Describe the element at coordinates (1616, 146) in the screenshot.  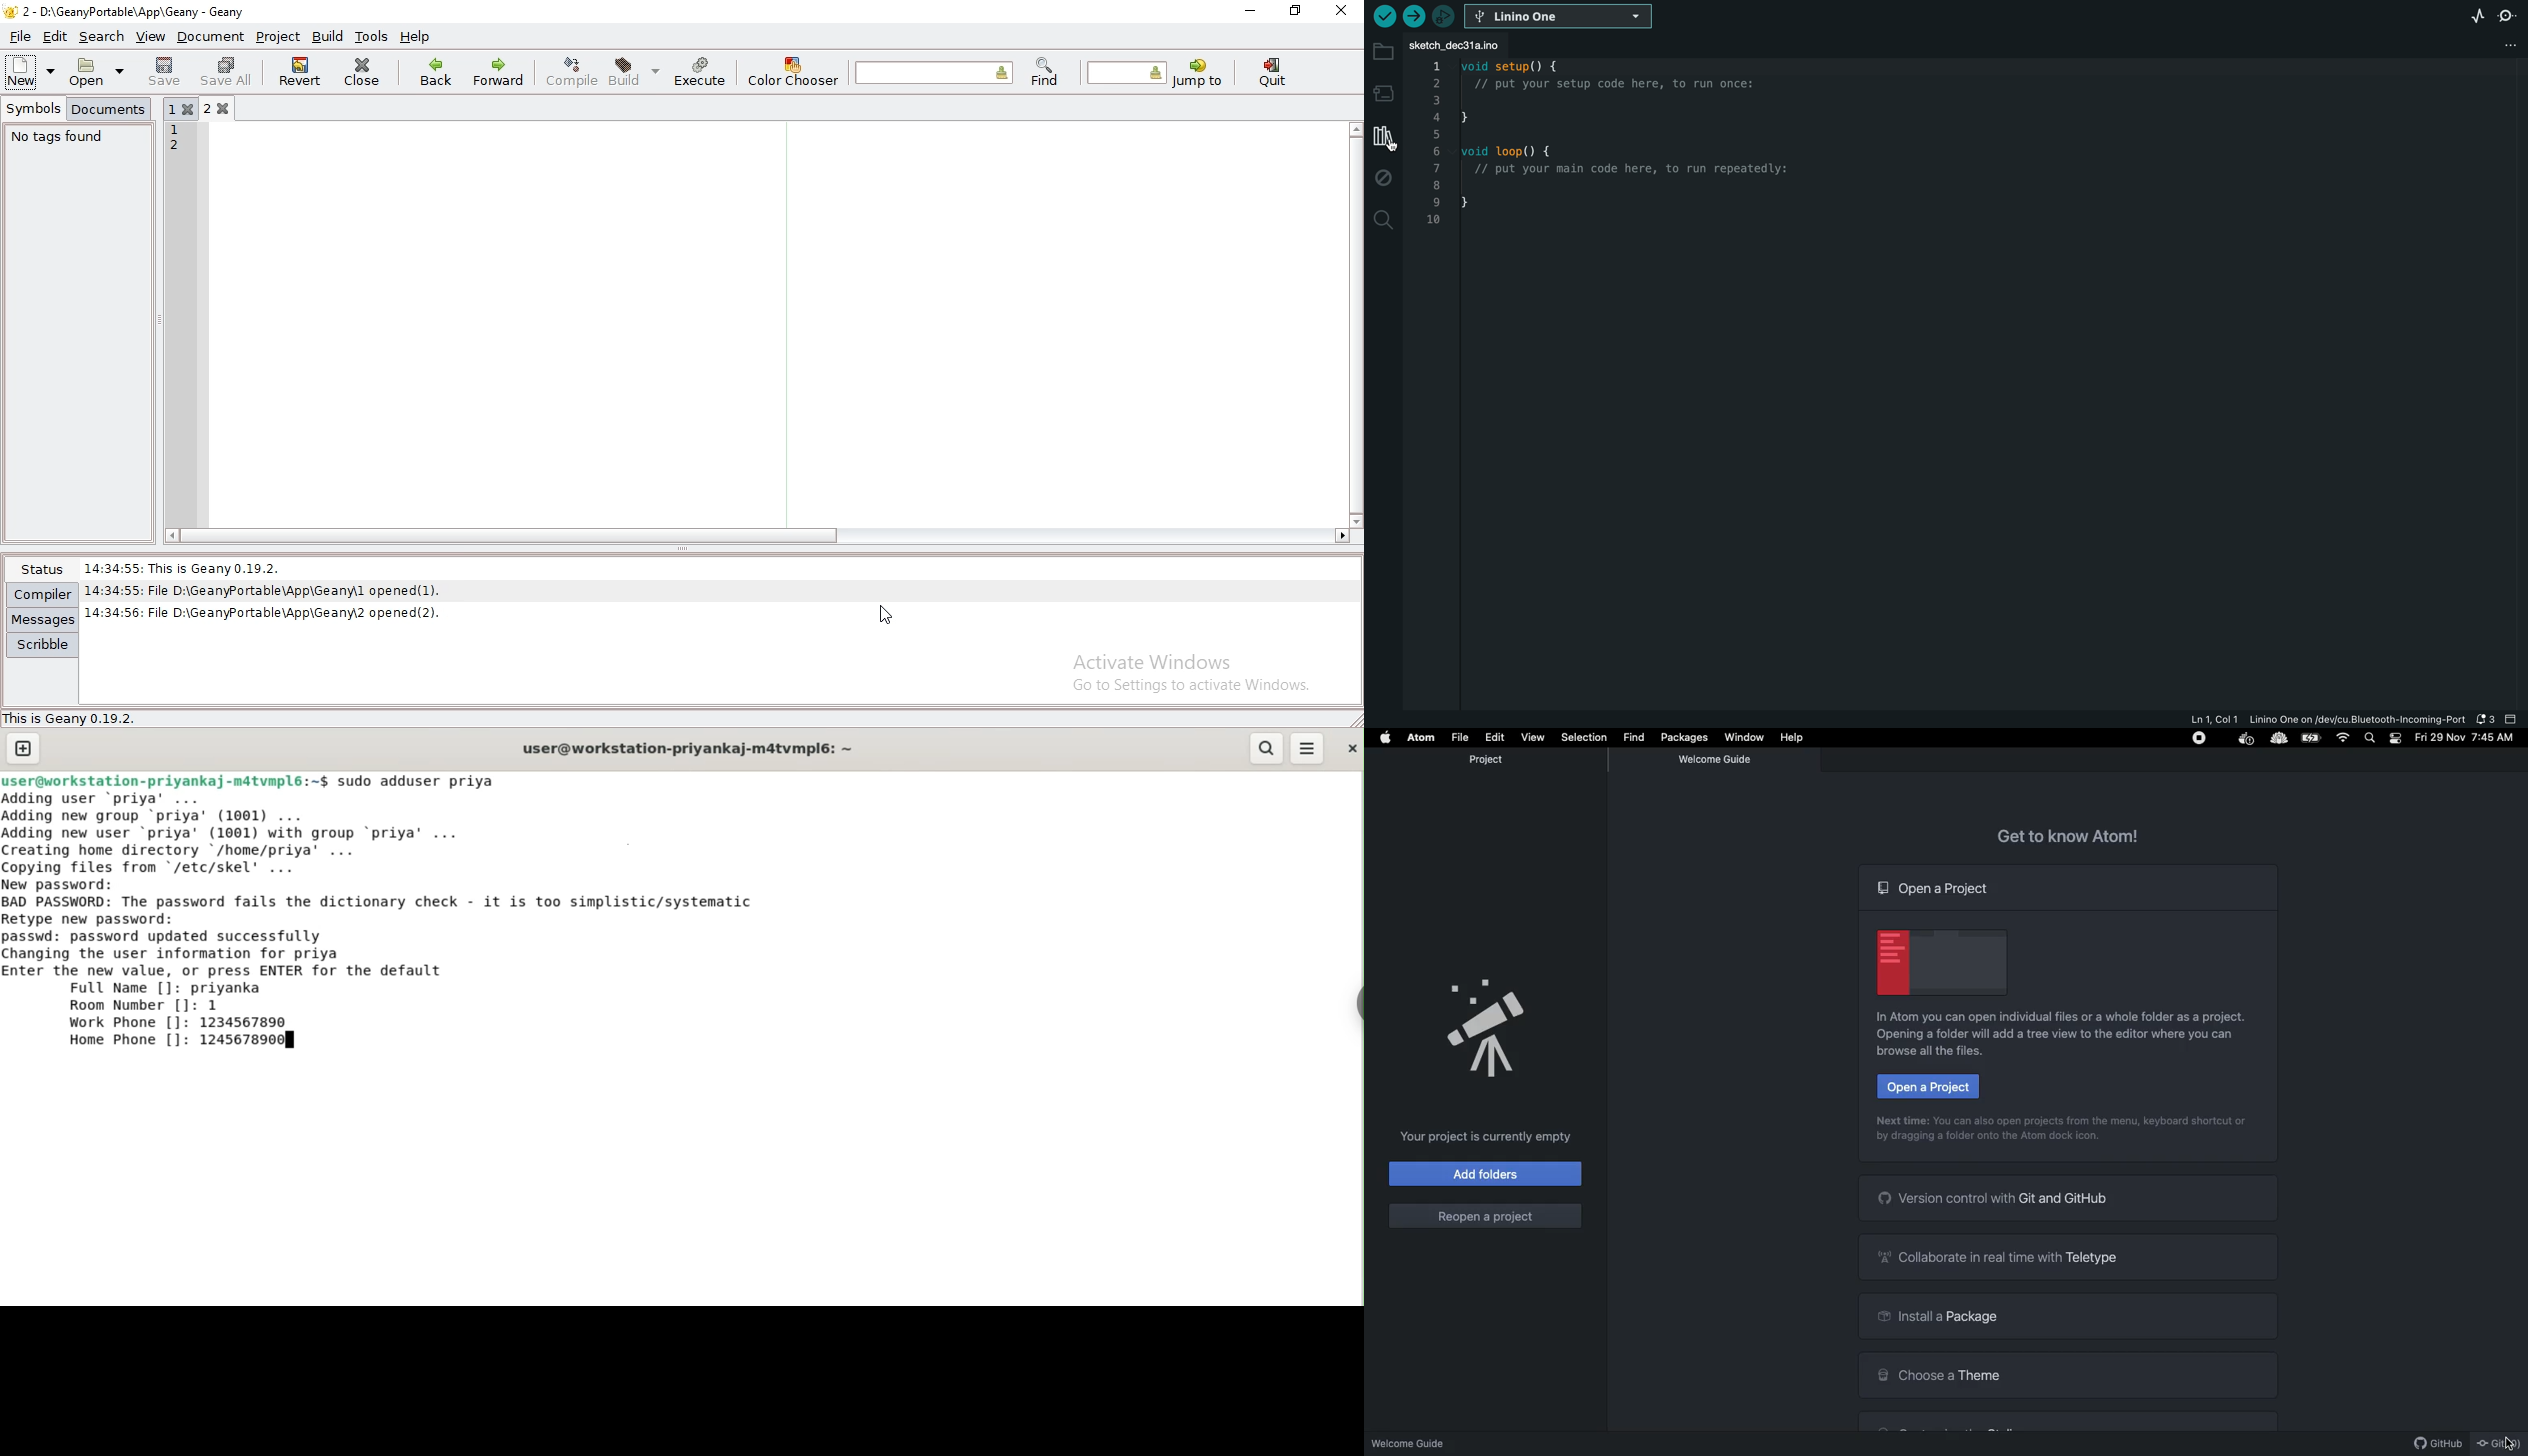
I see `code` at that location.